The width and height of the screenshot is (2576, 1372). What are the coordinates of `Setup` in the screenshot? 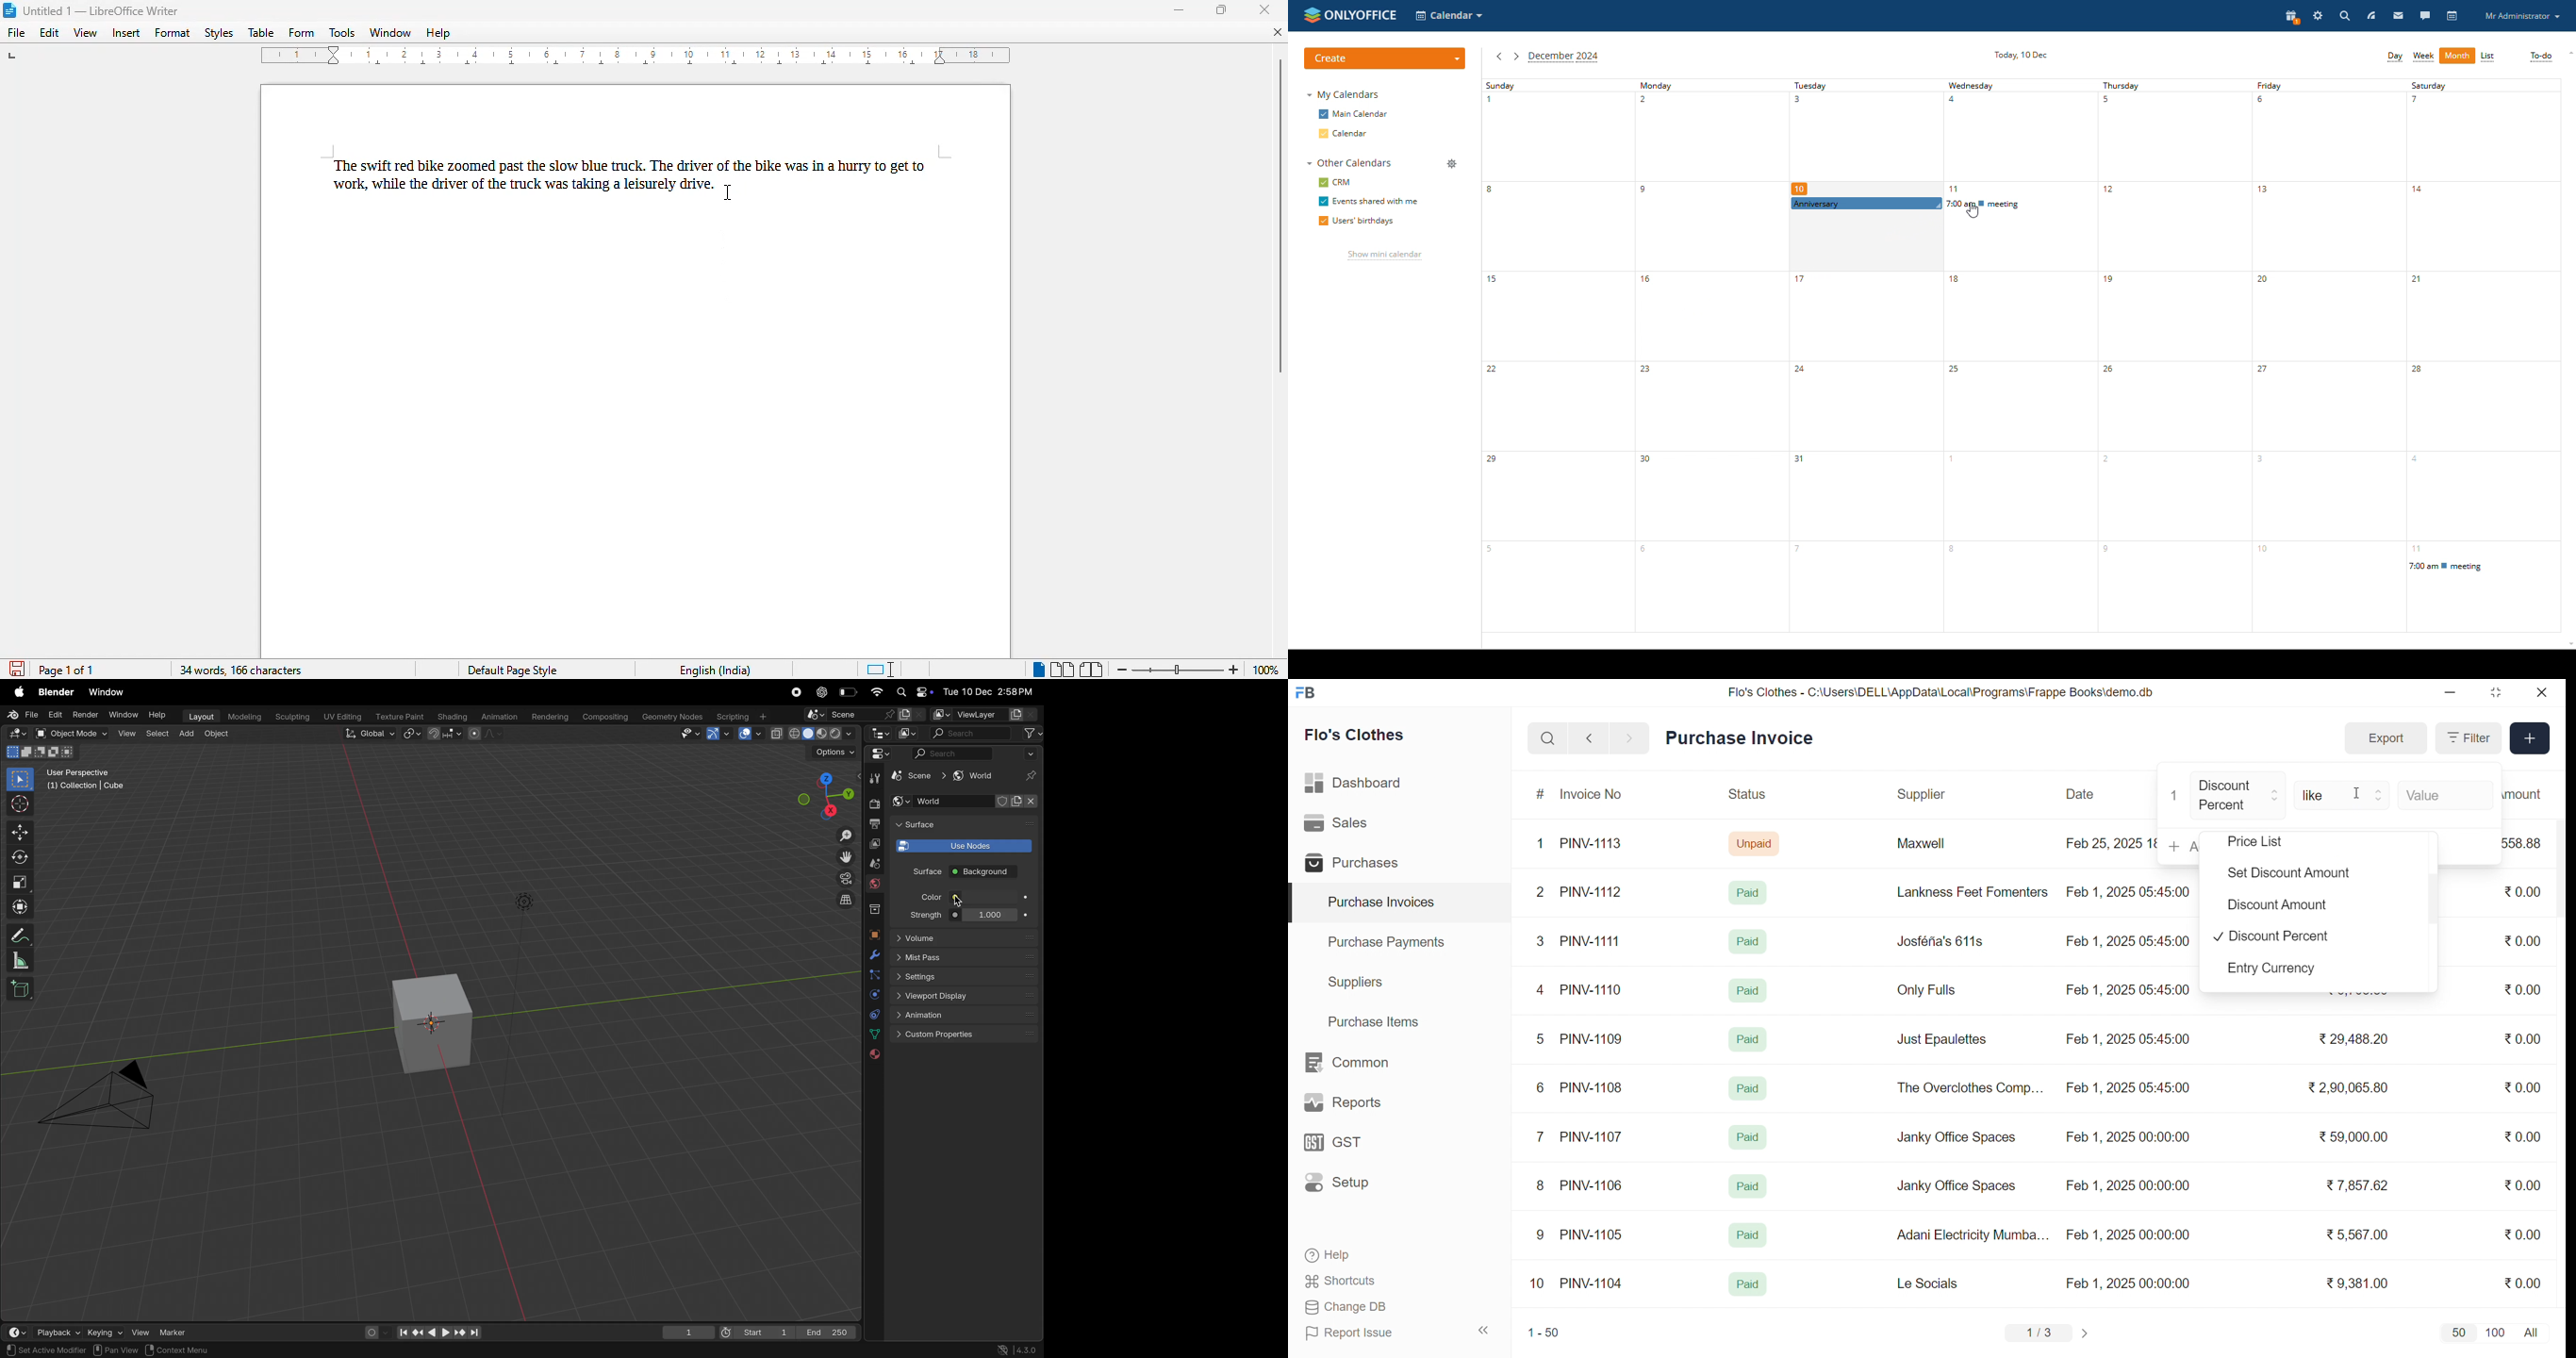 It's located at (1357, 1187).